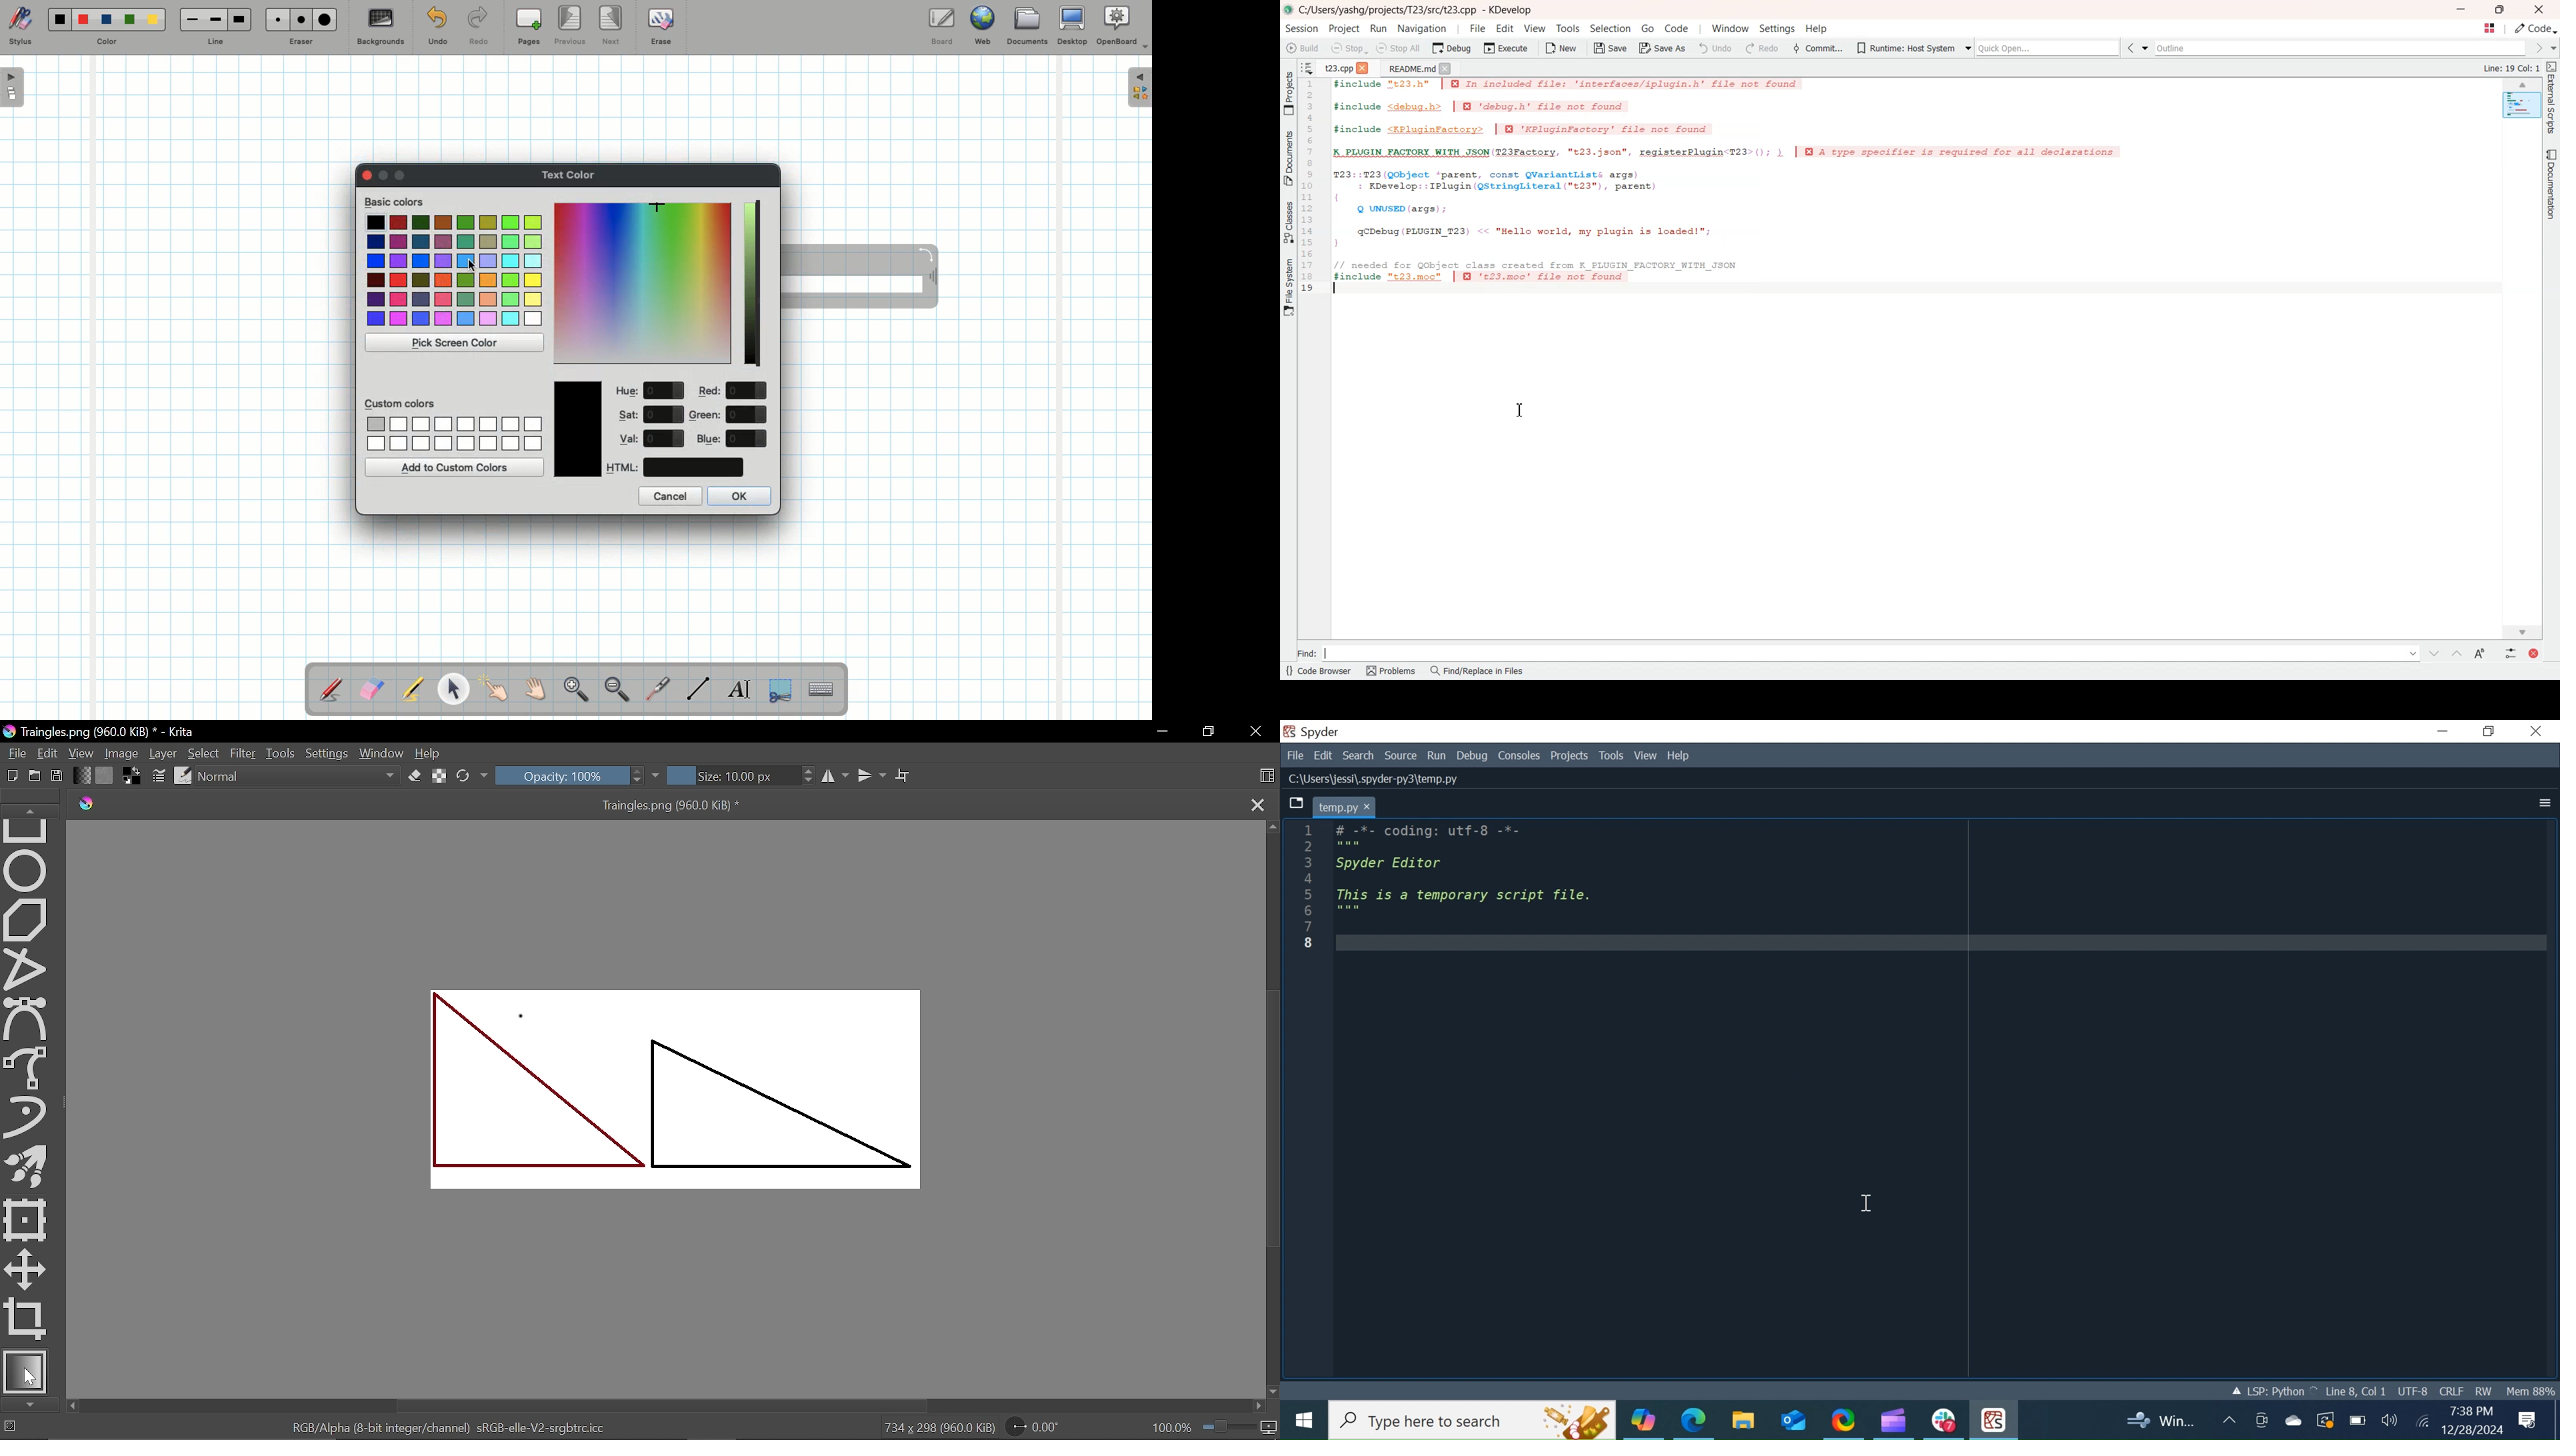 This screenshot has width=2576, height=1456. I want to click on Close, so click(2535, 731).